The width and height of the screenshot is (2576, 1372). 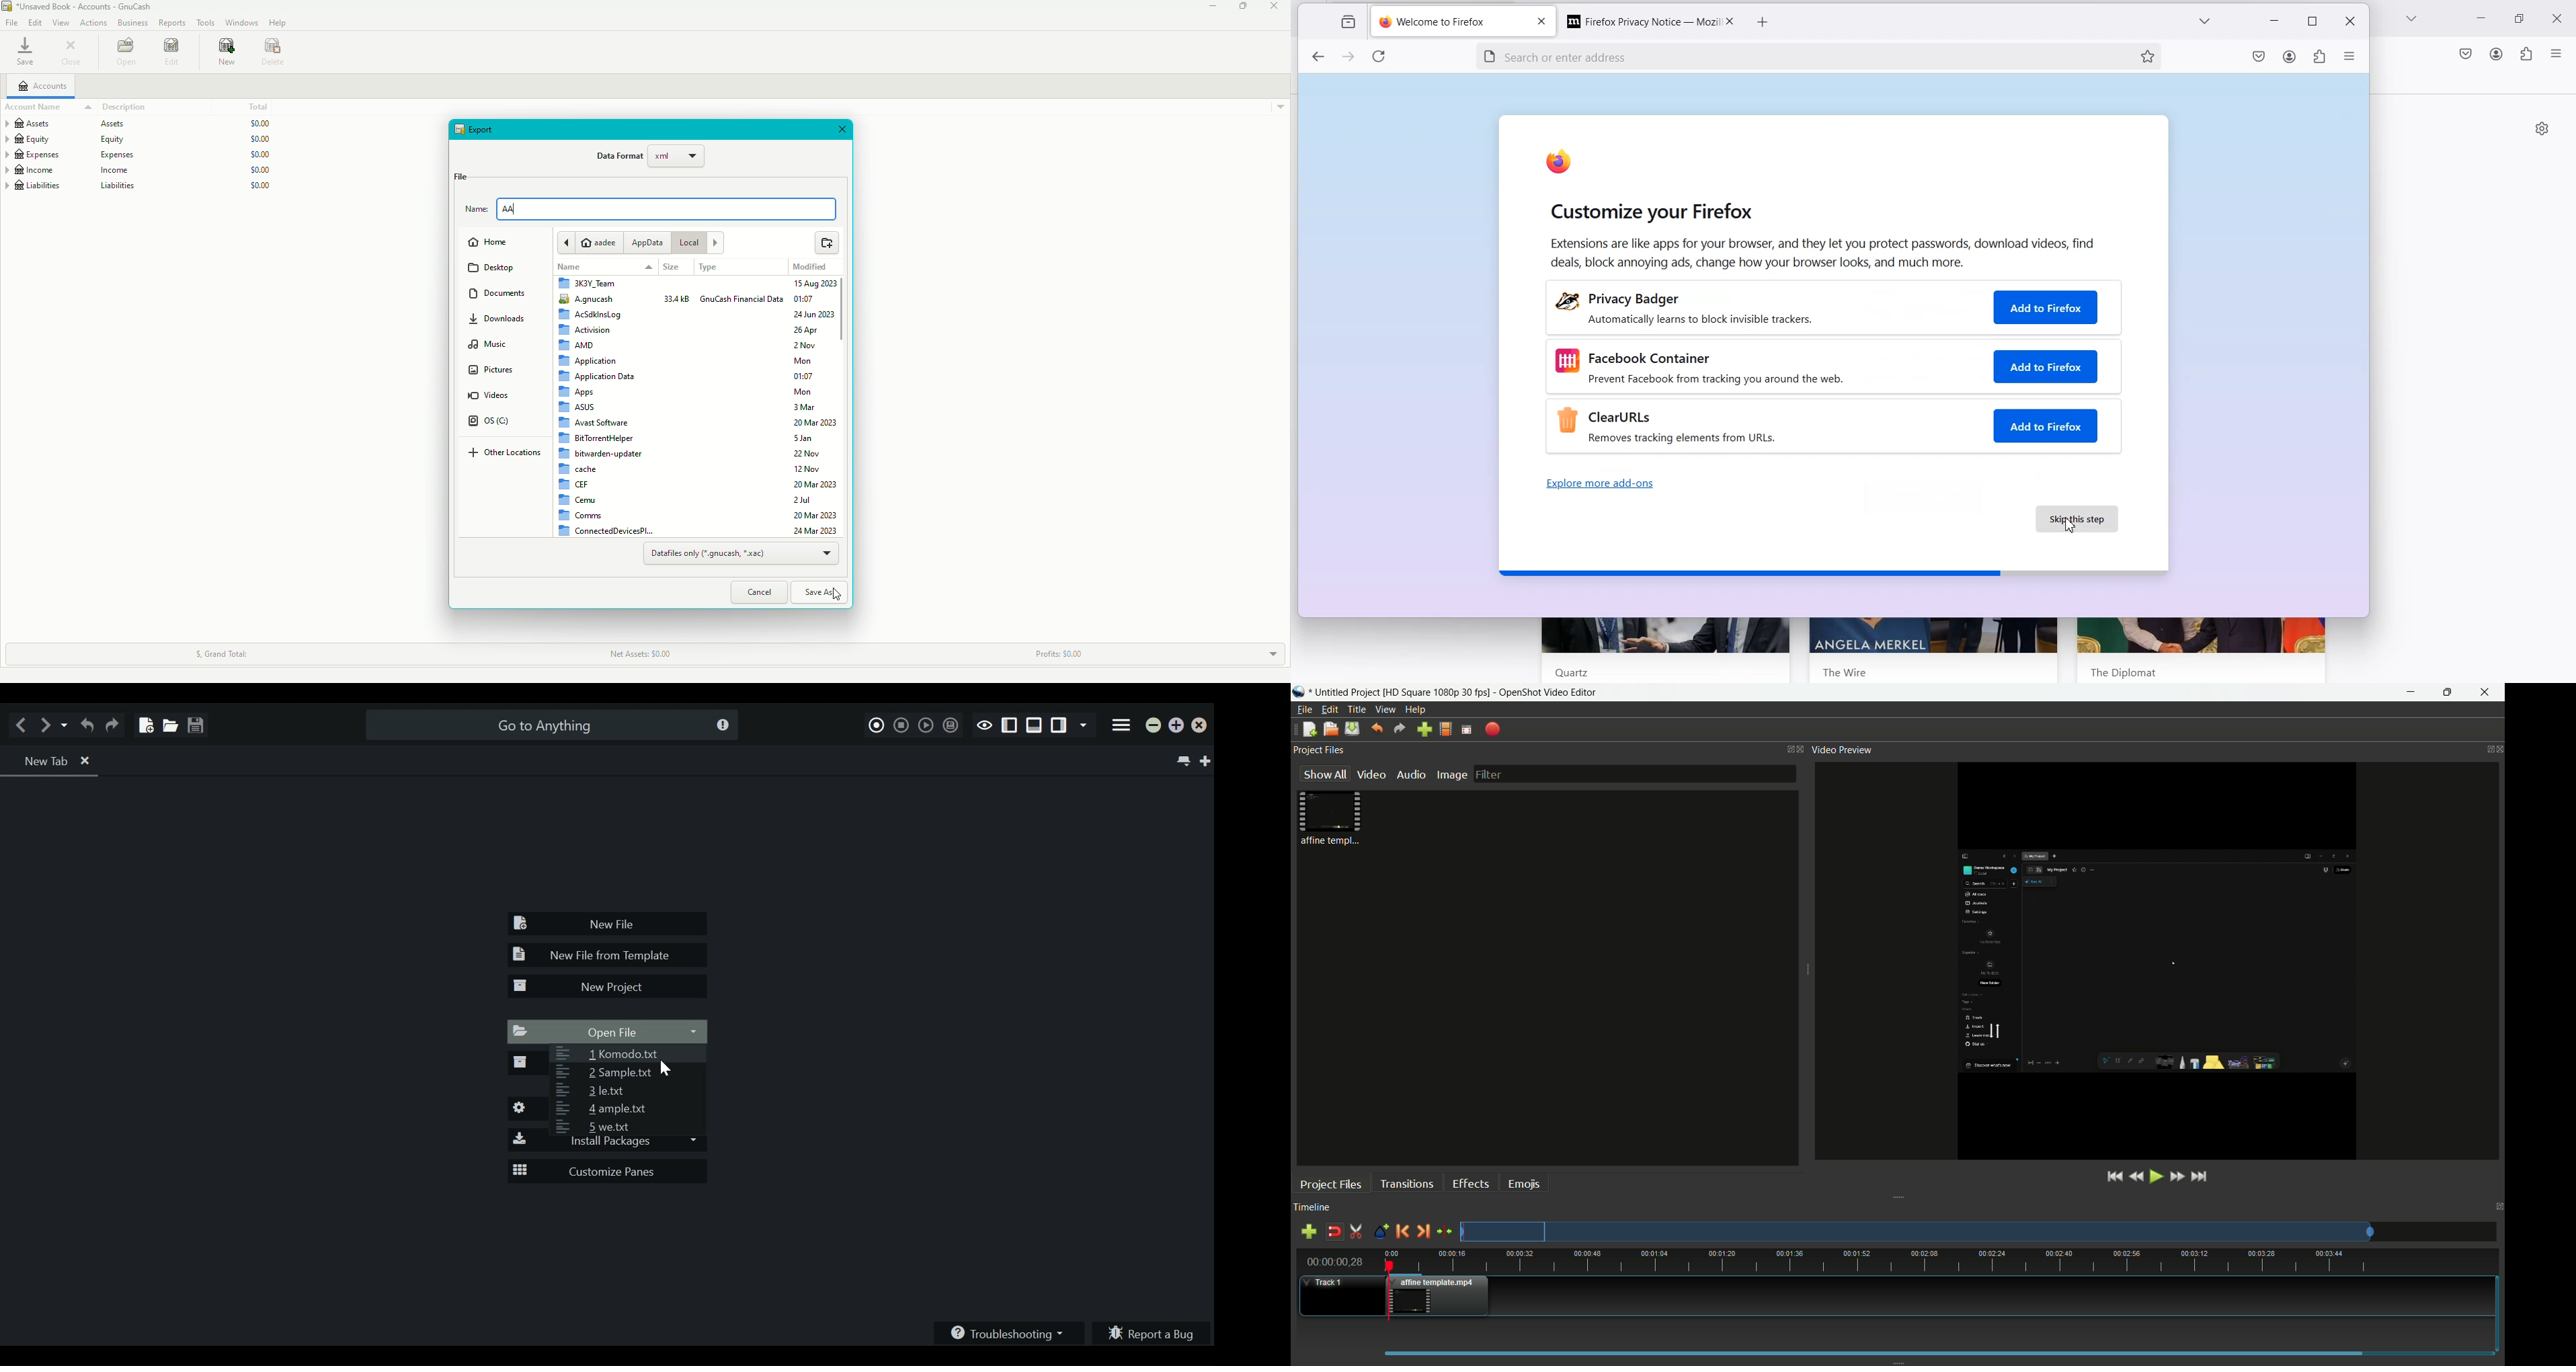 I want to click on timeline, so click(x=1312, y=1208).